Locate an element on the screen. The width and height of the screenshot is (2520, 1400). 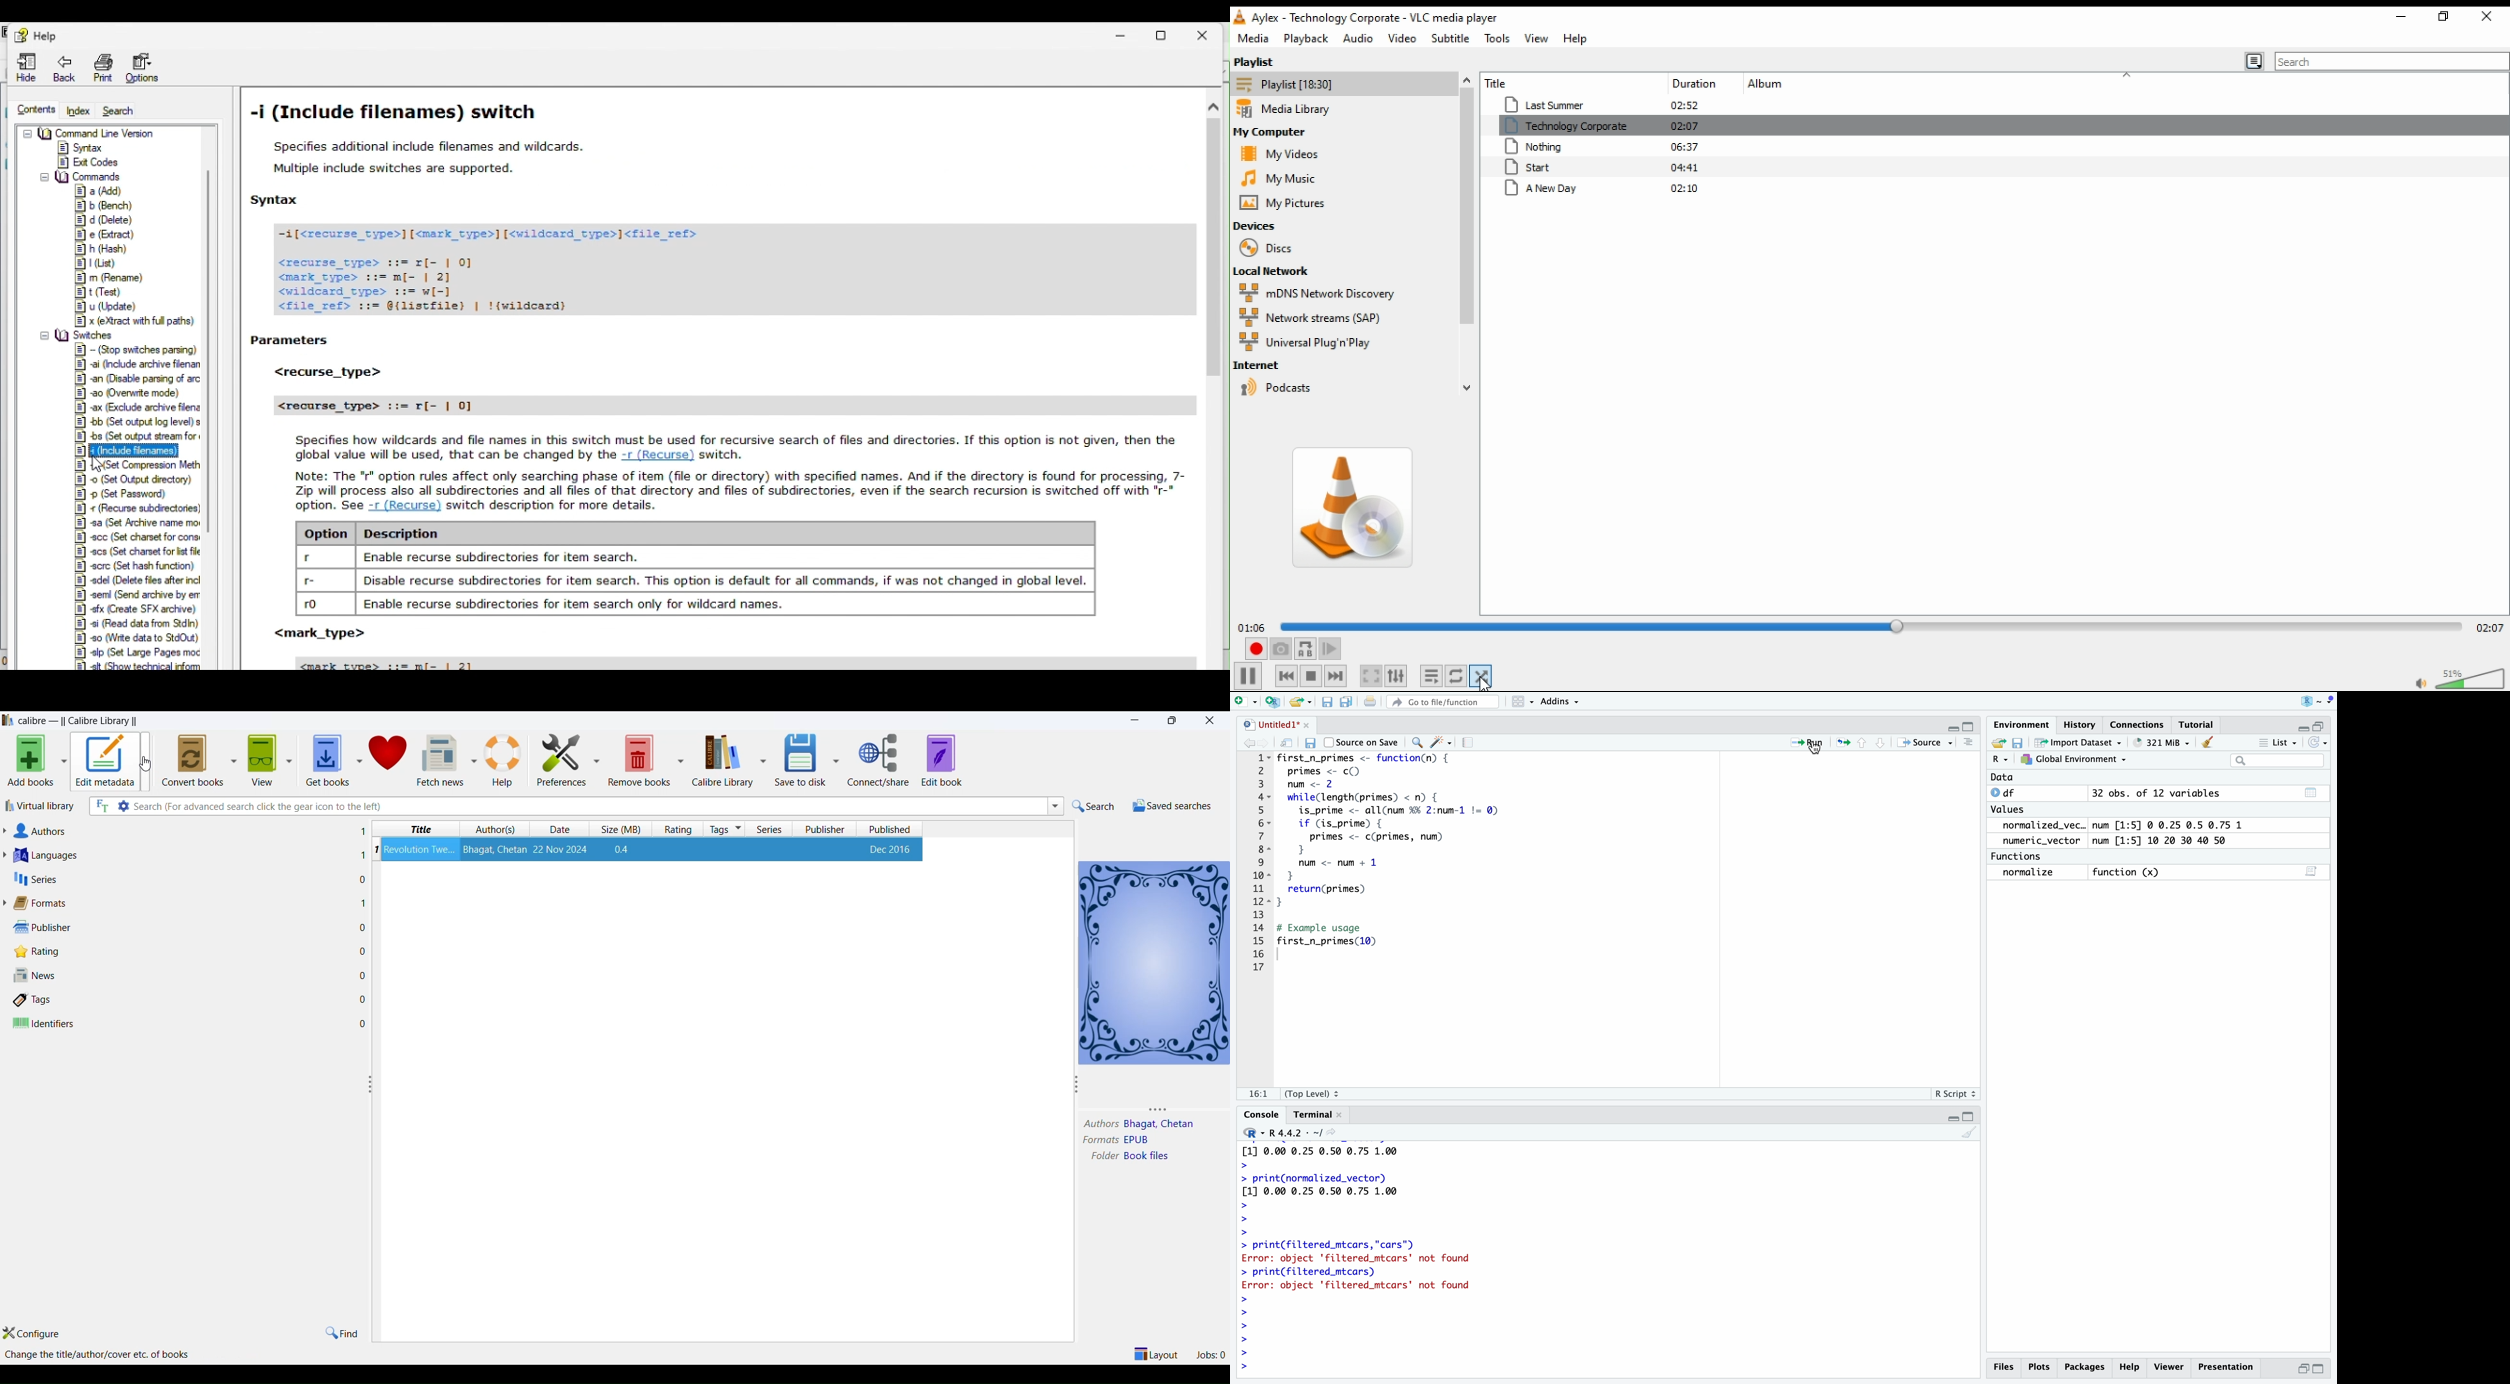
File is located at coordinates (1325, 702).